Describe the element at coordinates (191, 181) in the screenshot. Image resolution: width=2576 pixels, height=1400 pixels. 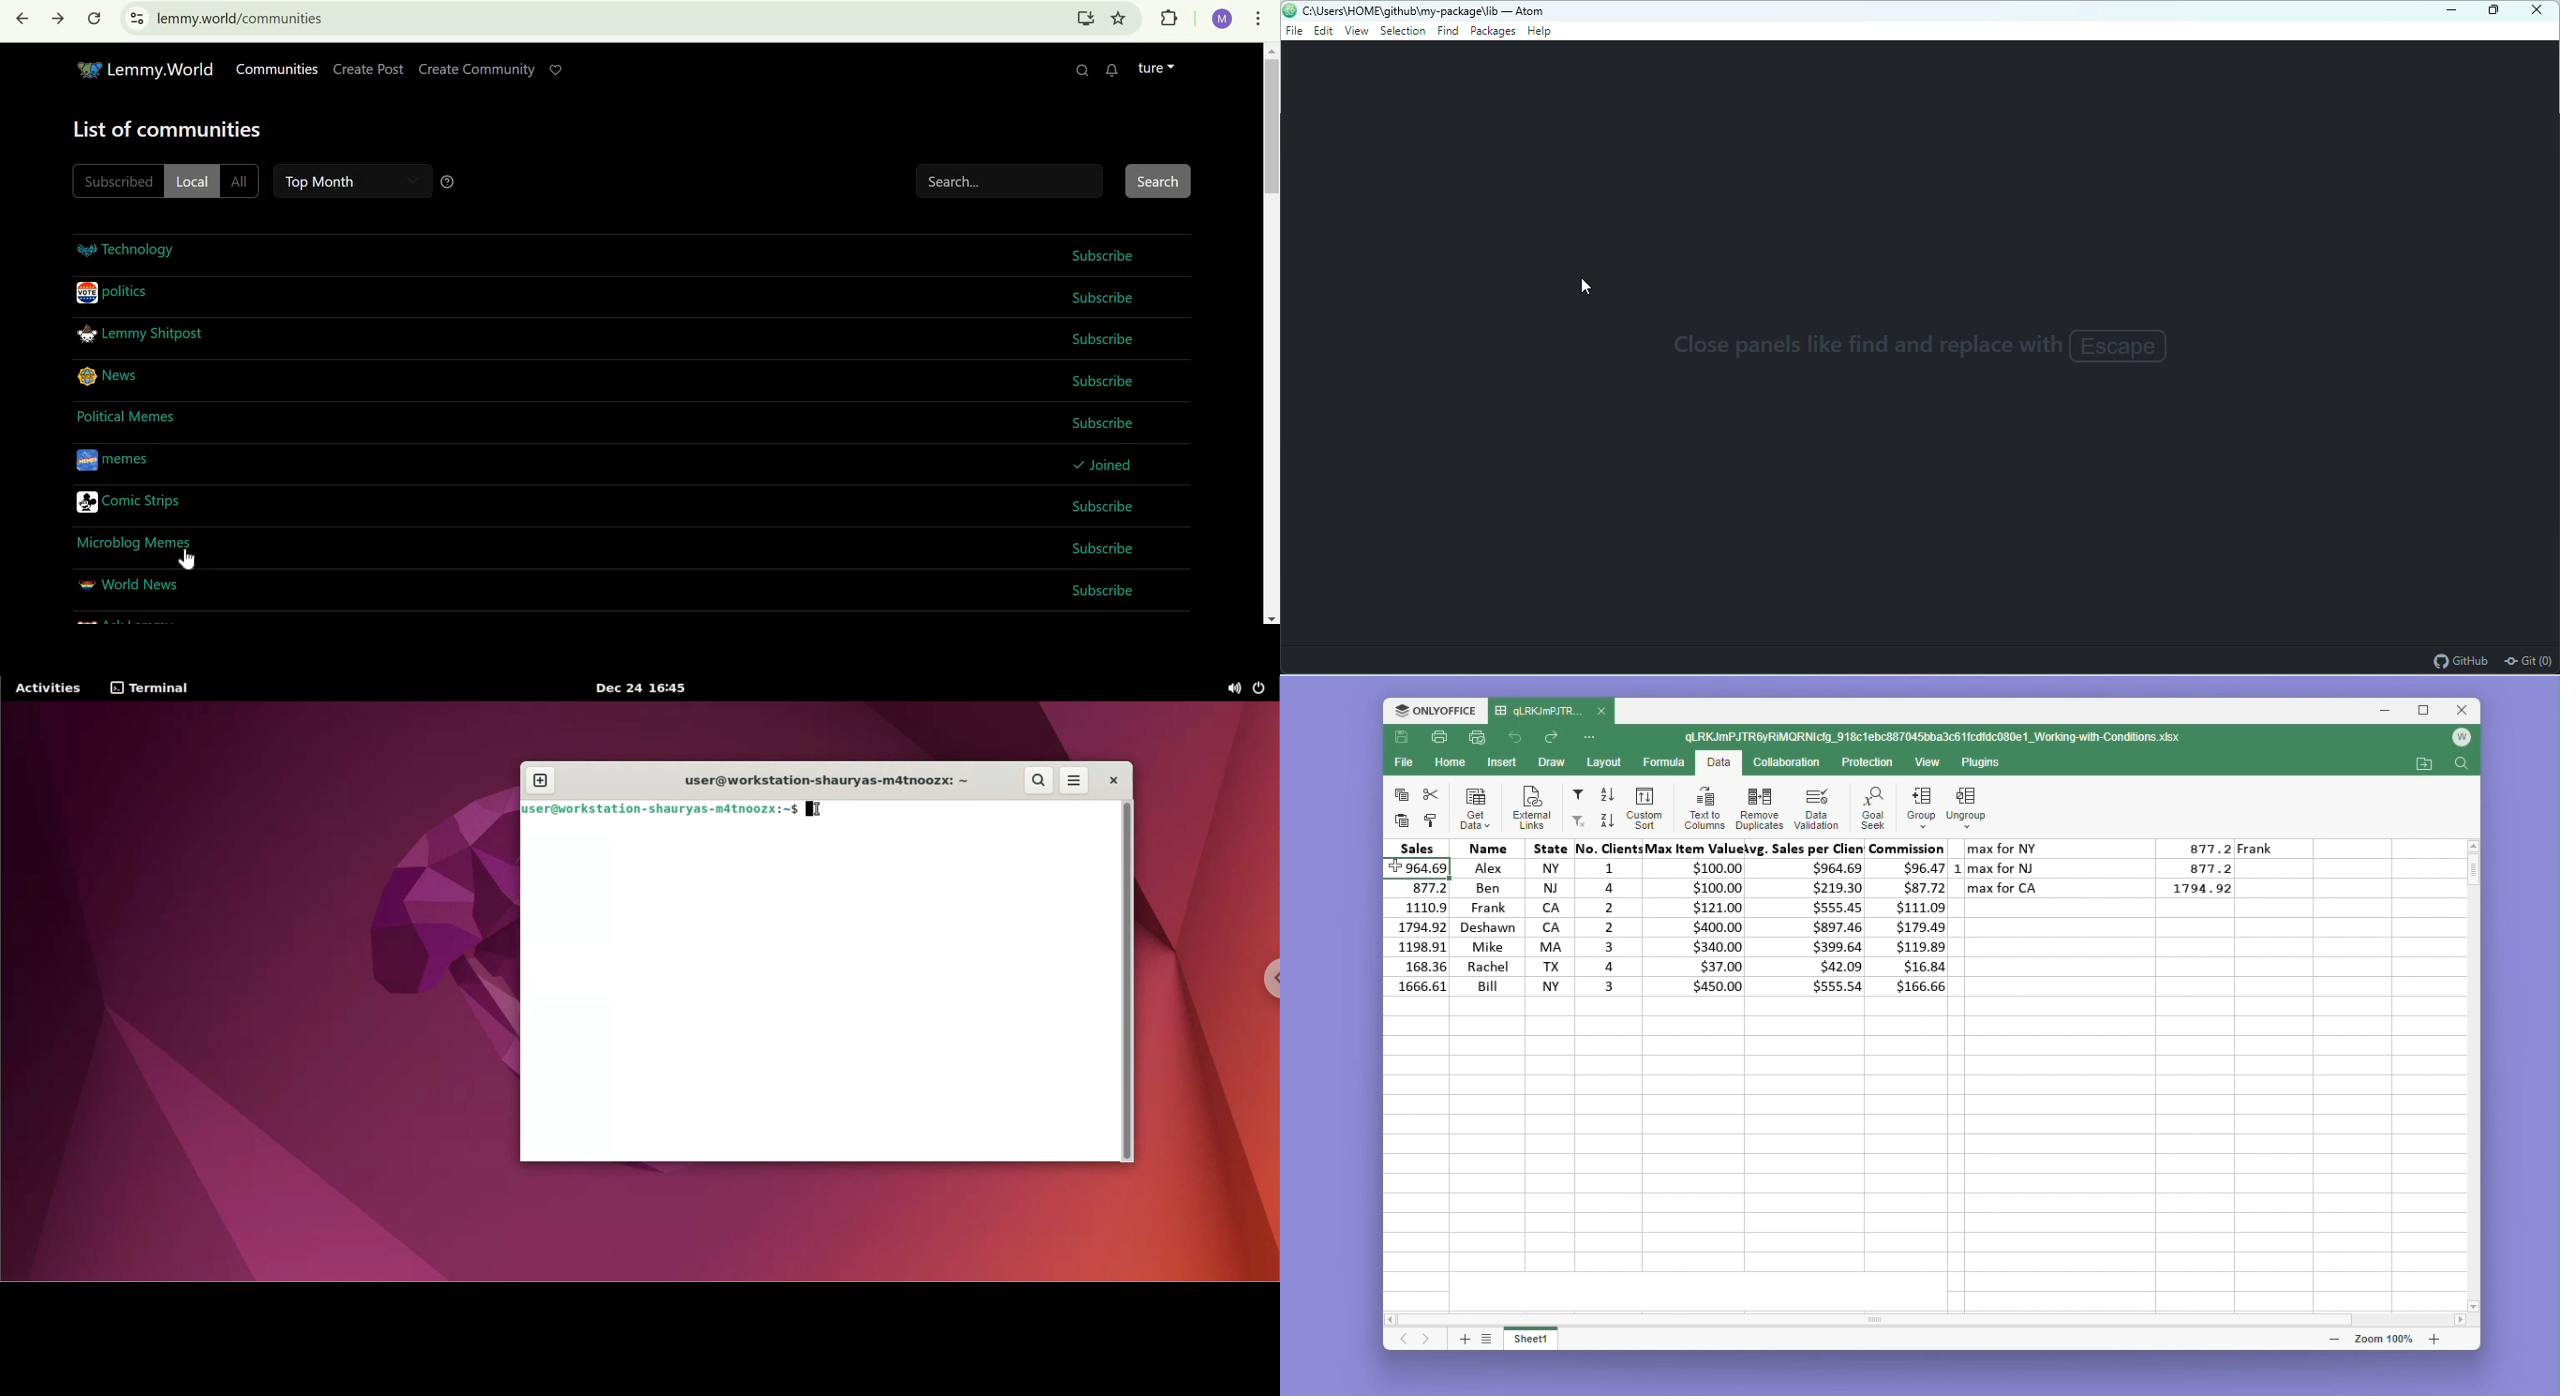
I see `local` at that location.